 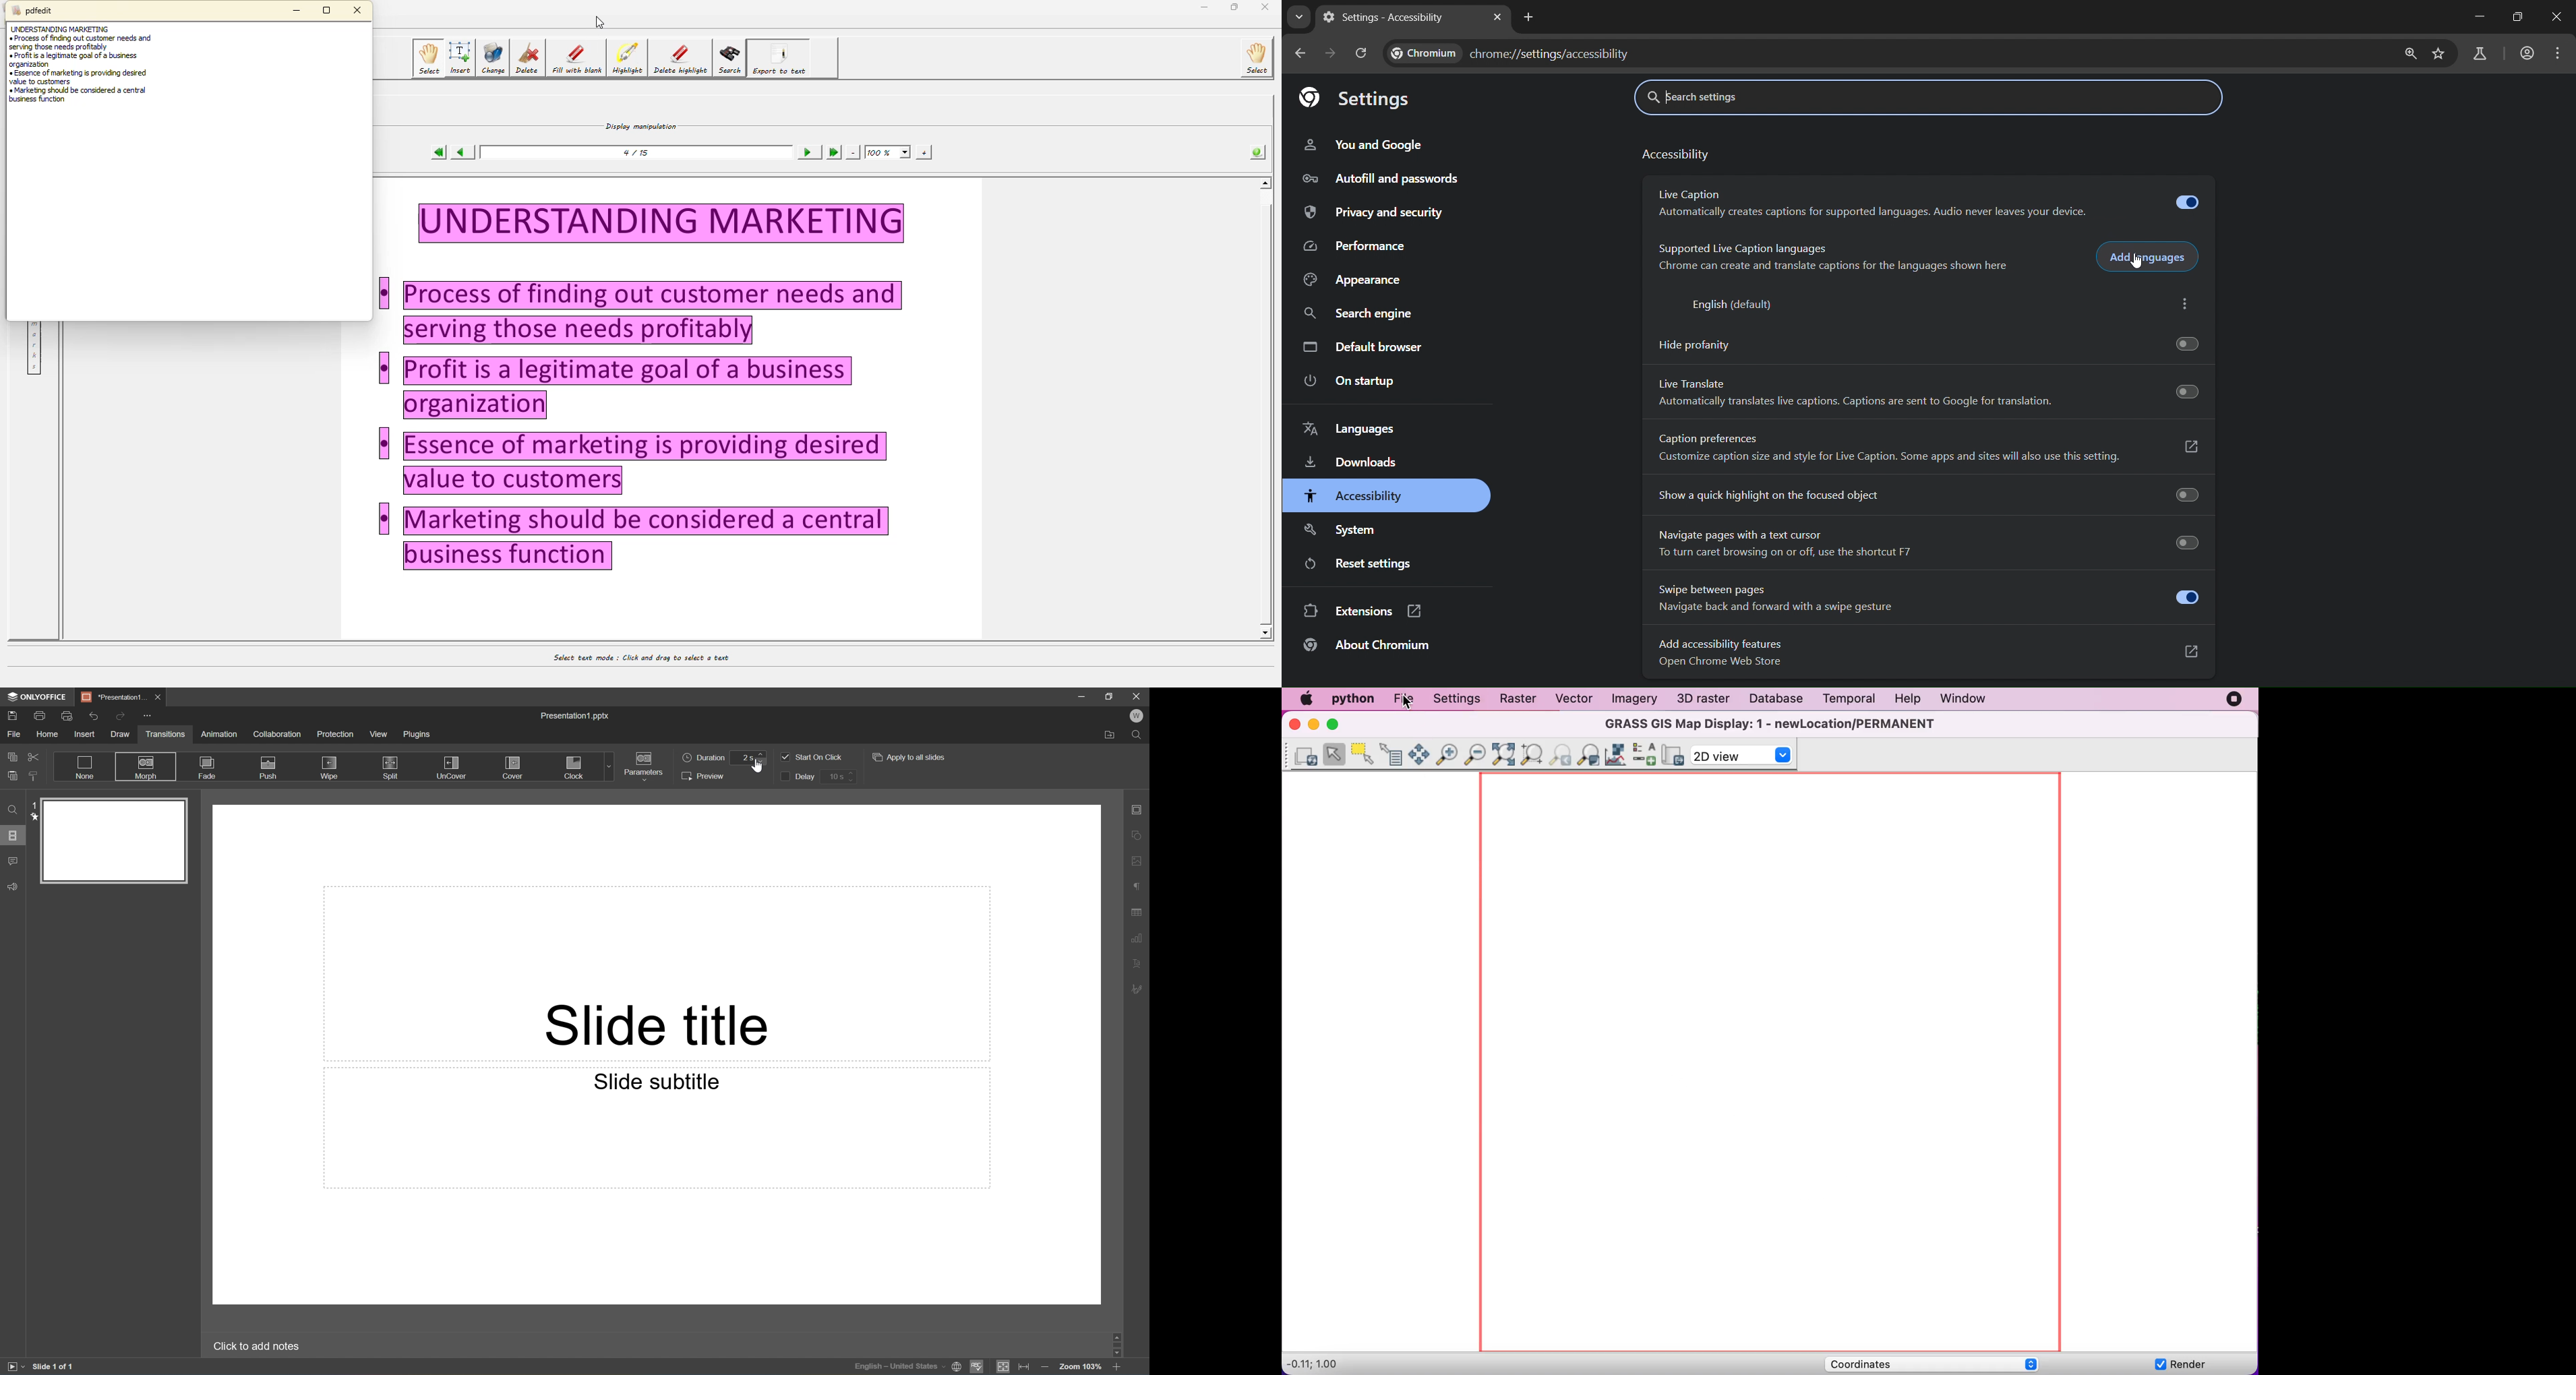 What do you see at coordinates (1138, 715) in the screenshot?
I see `W` at bounding box center [1138, 715].